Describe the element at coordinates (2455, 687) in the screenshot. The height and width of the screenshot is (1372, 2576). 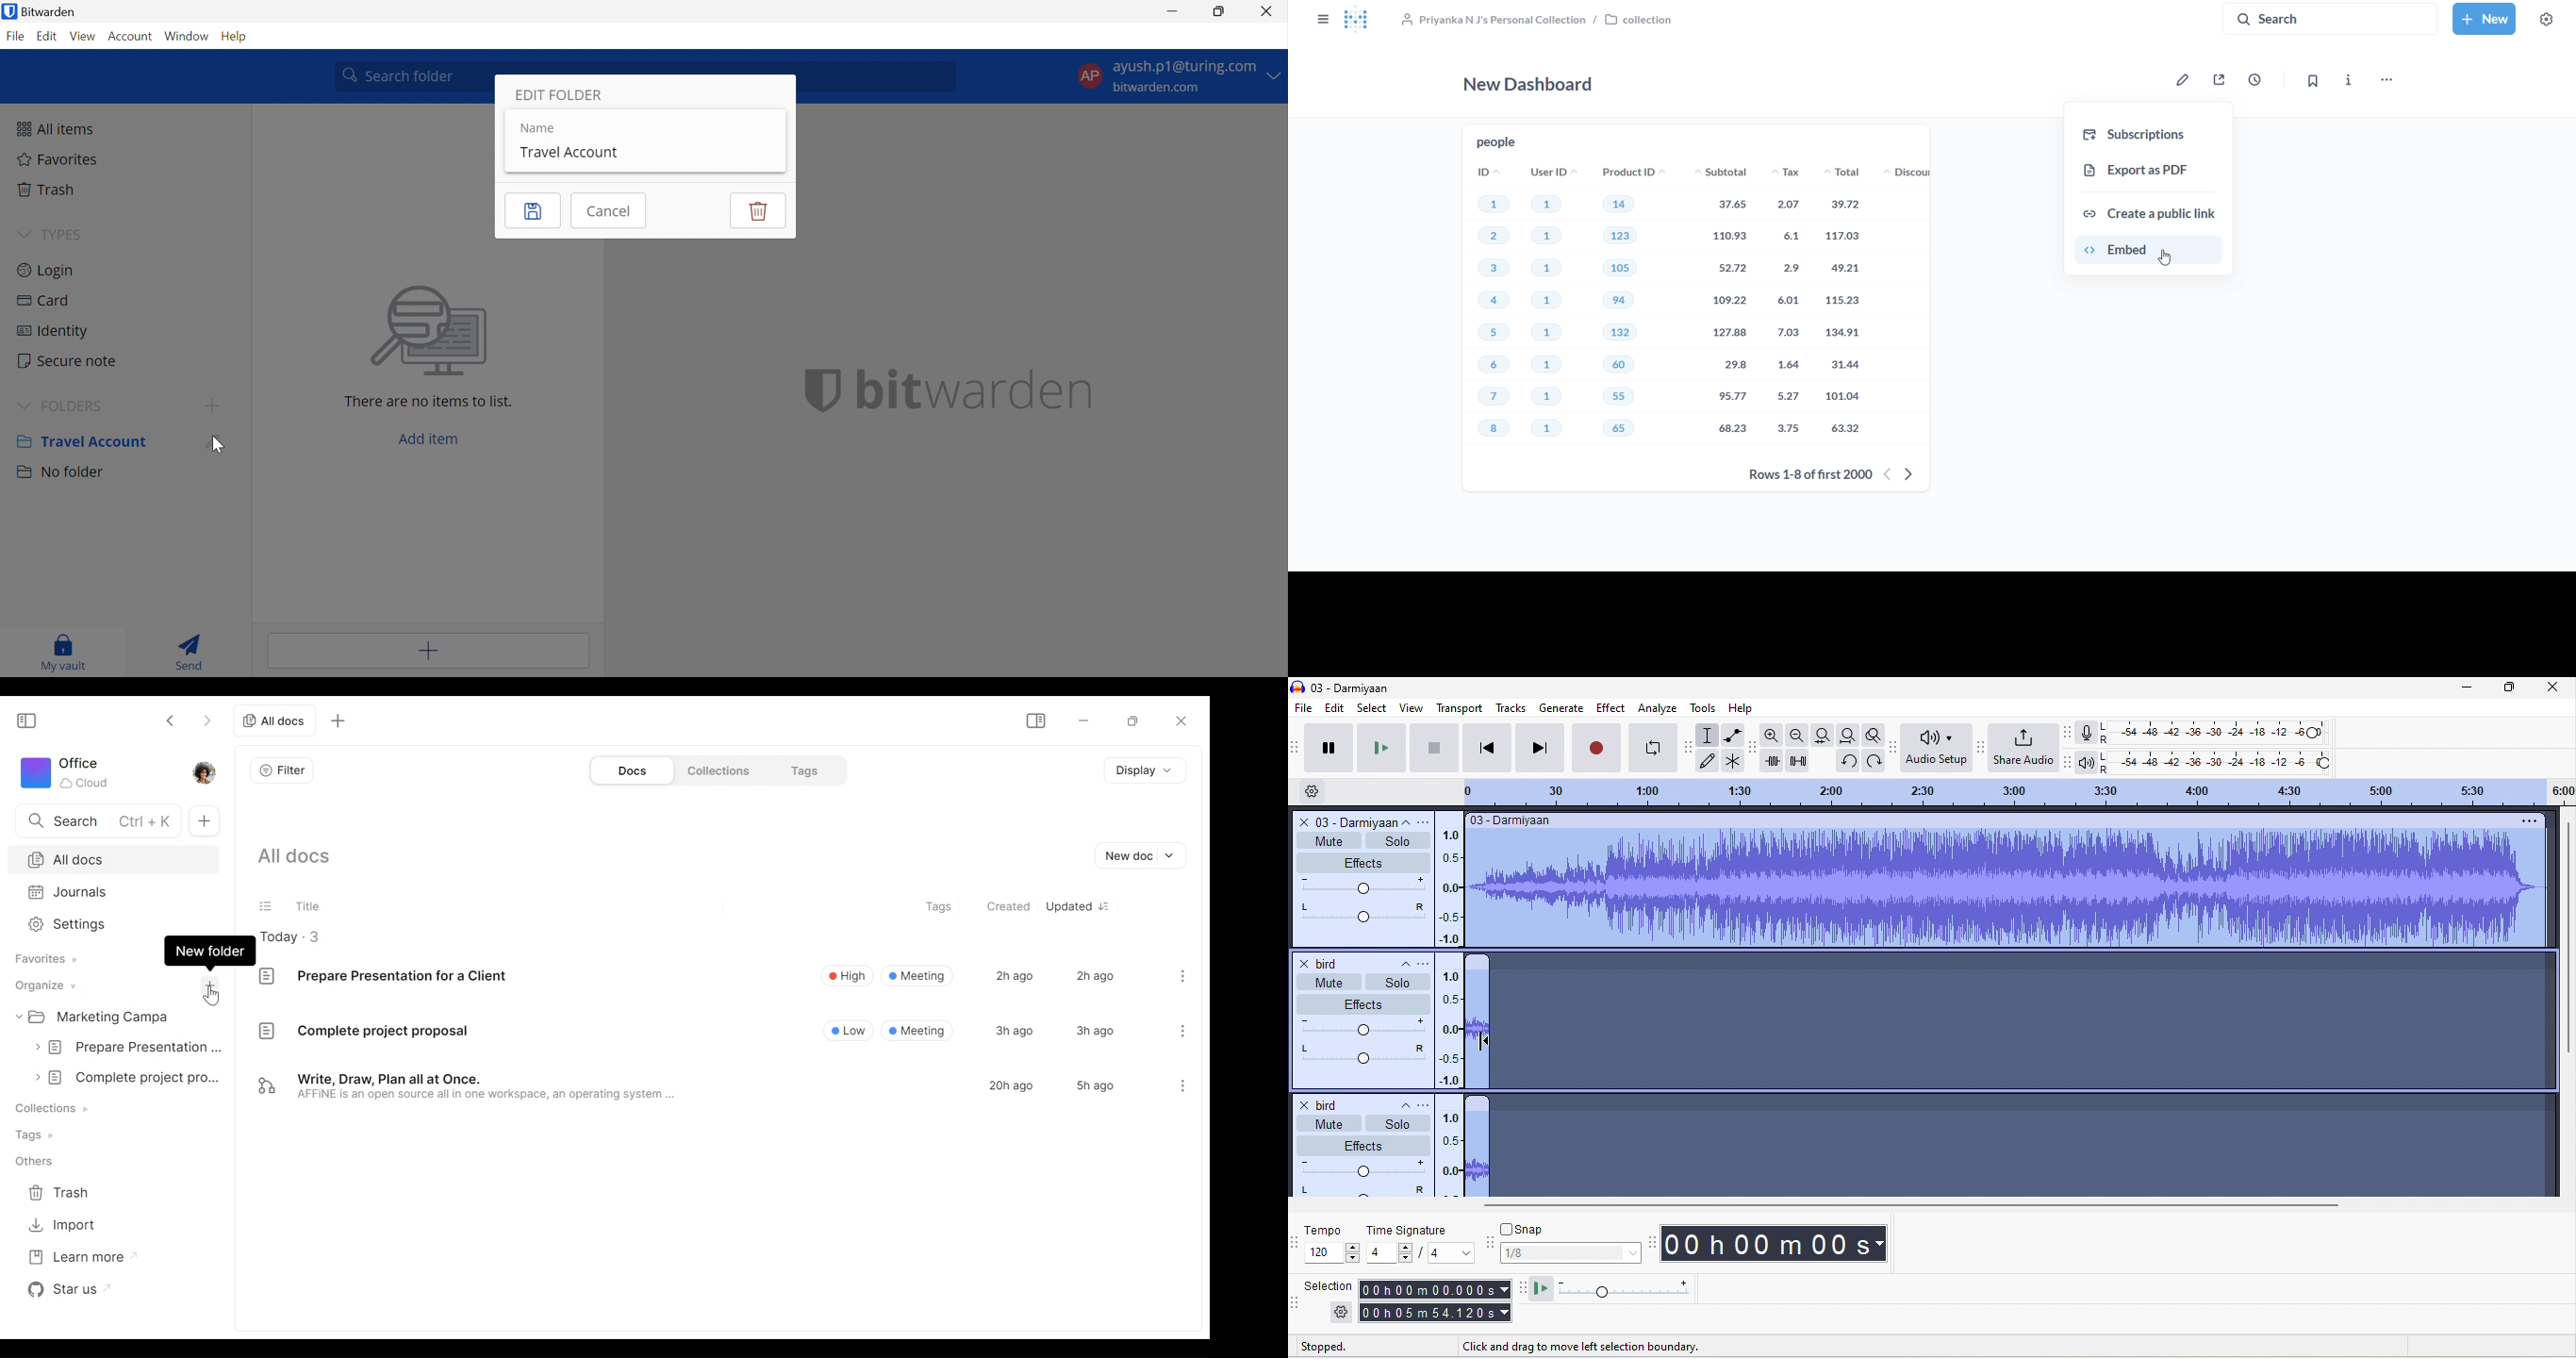
I see `minimize` at that location.